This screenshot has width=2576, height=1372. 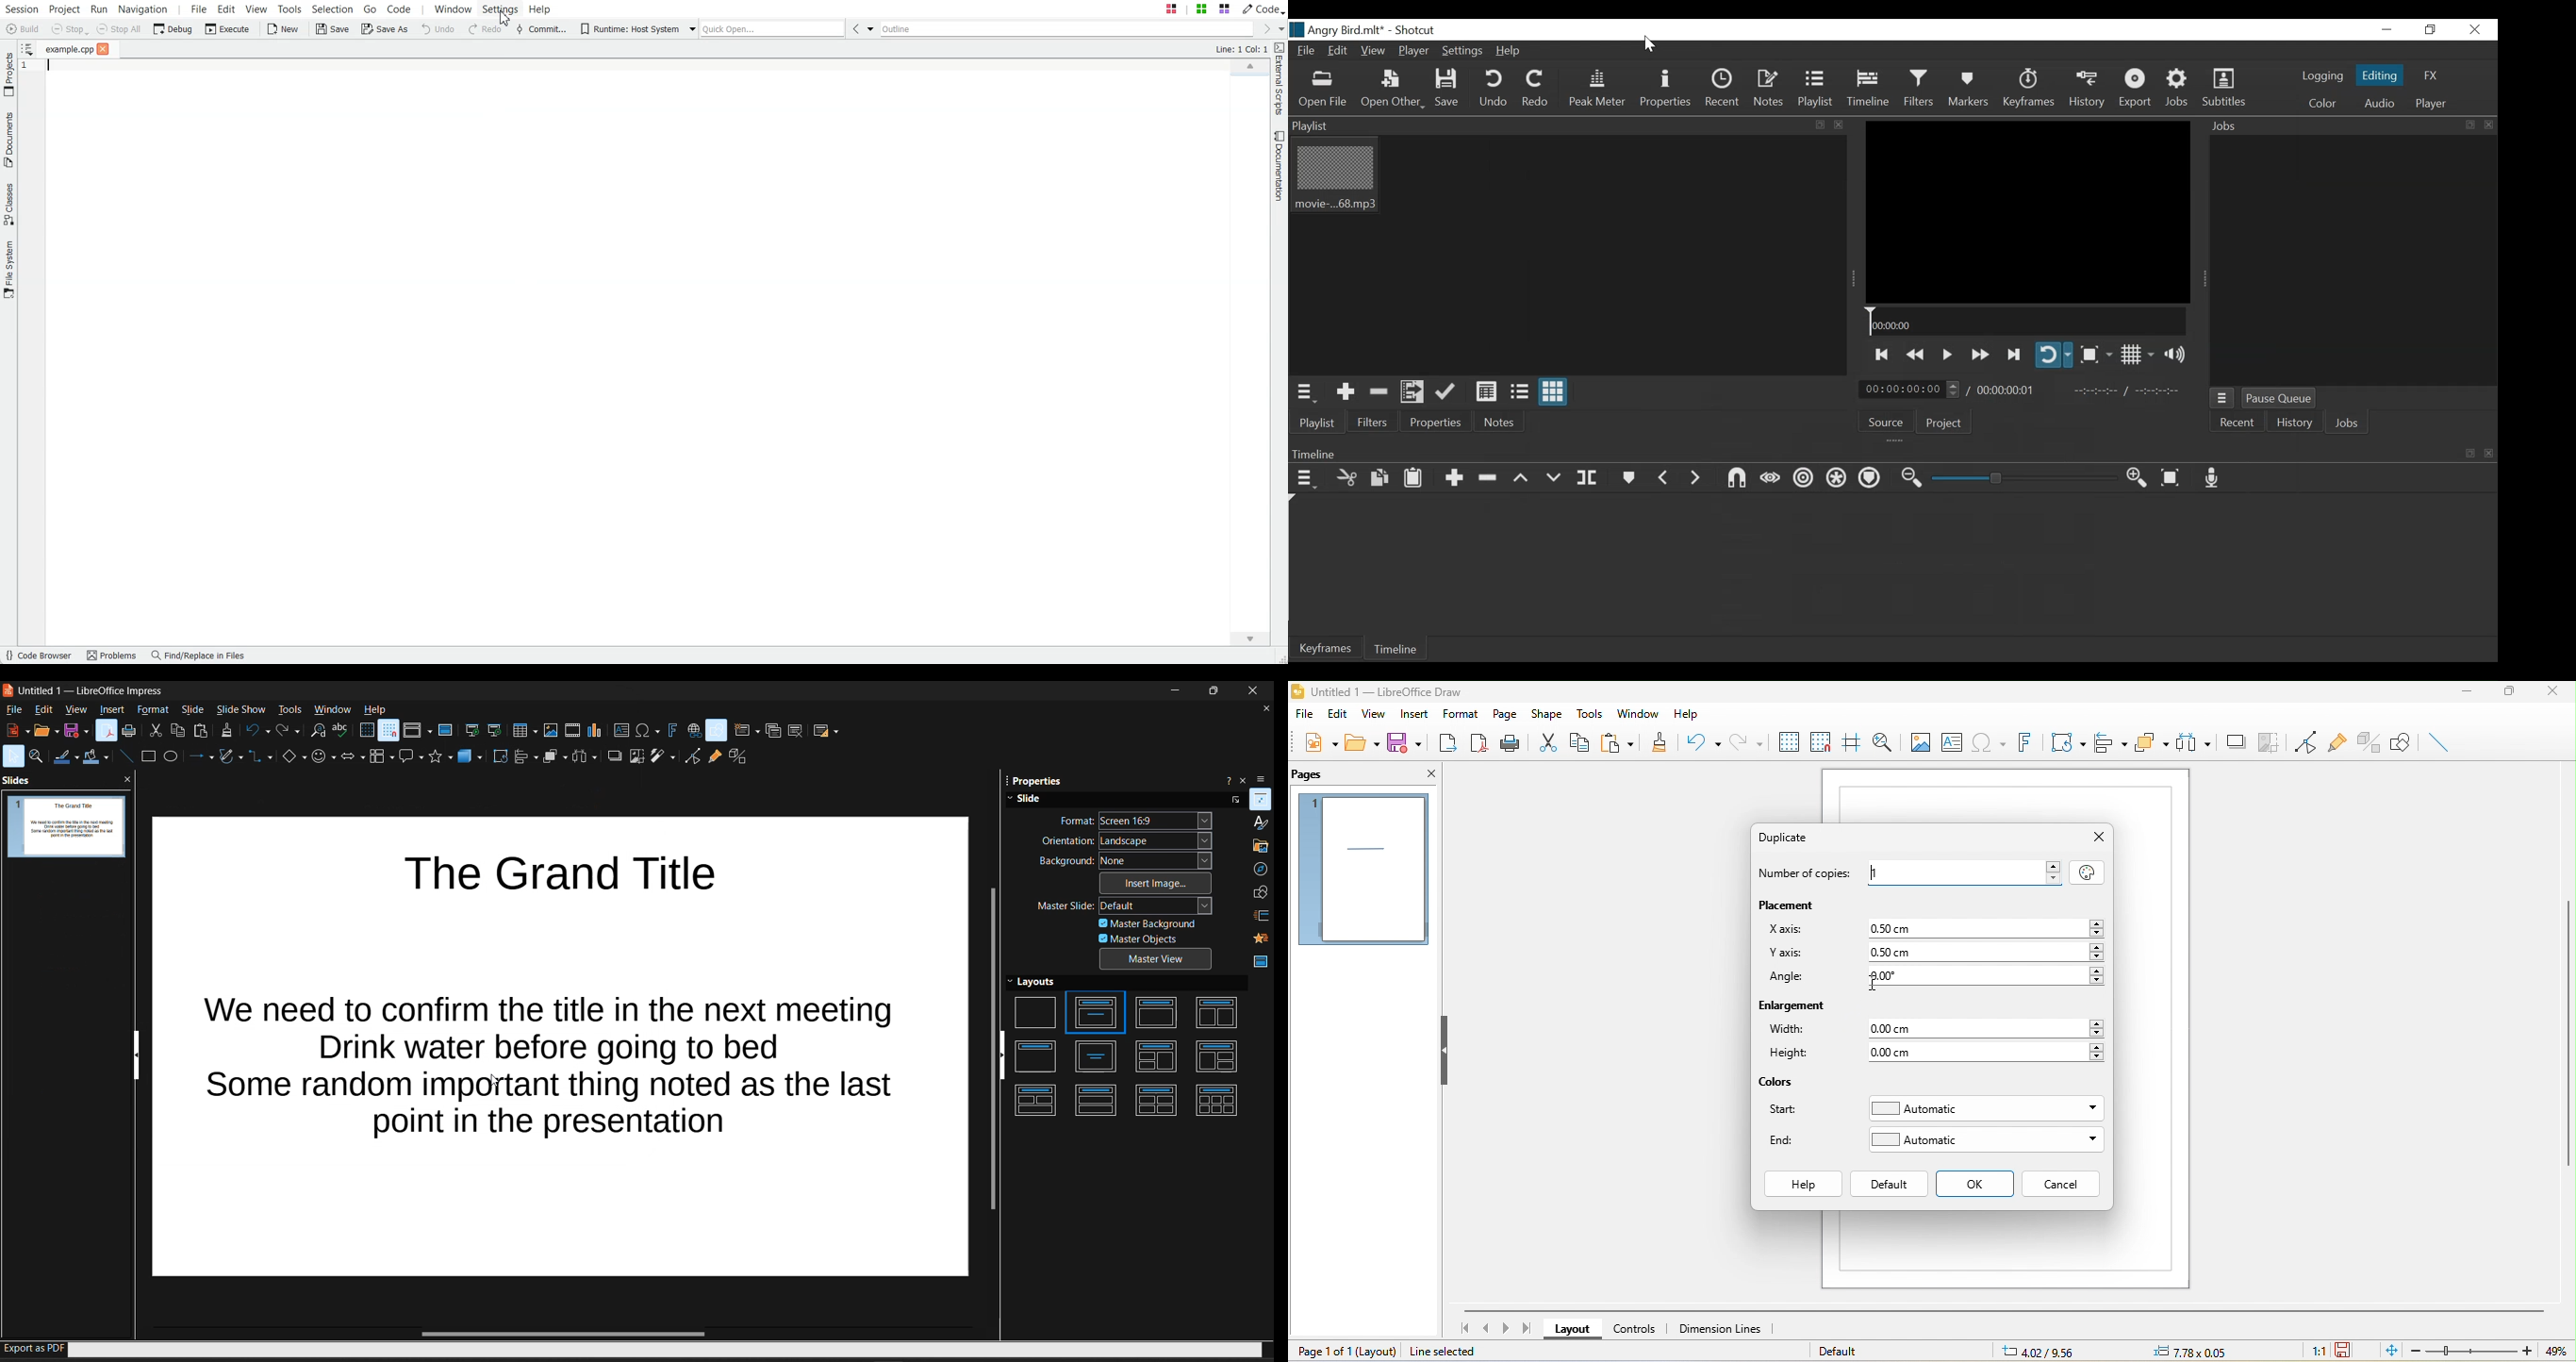 What do you see at coordinates (2028, 212) in the screenshot?
I see `Media Viewer` at bounding box center [2028, 212].